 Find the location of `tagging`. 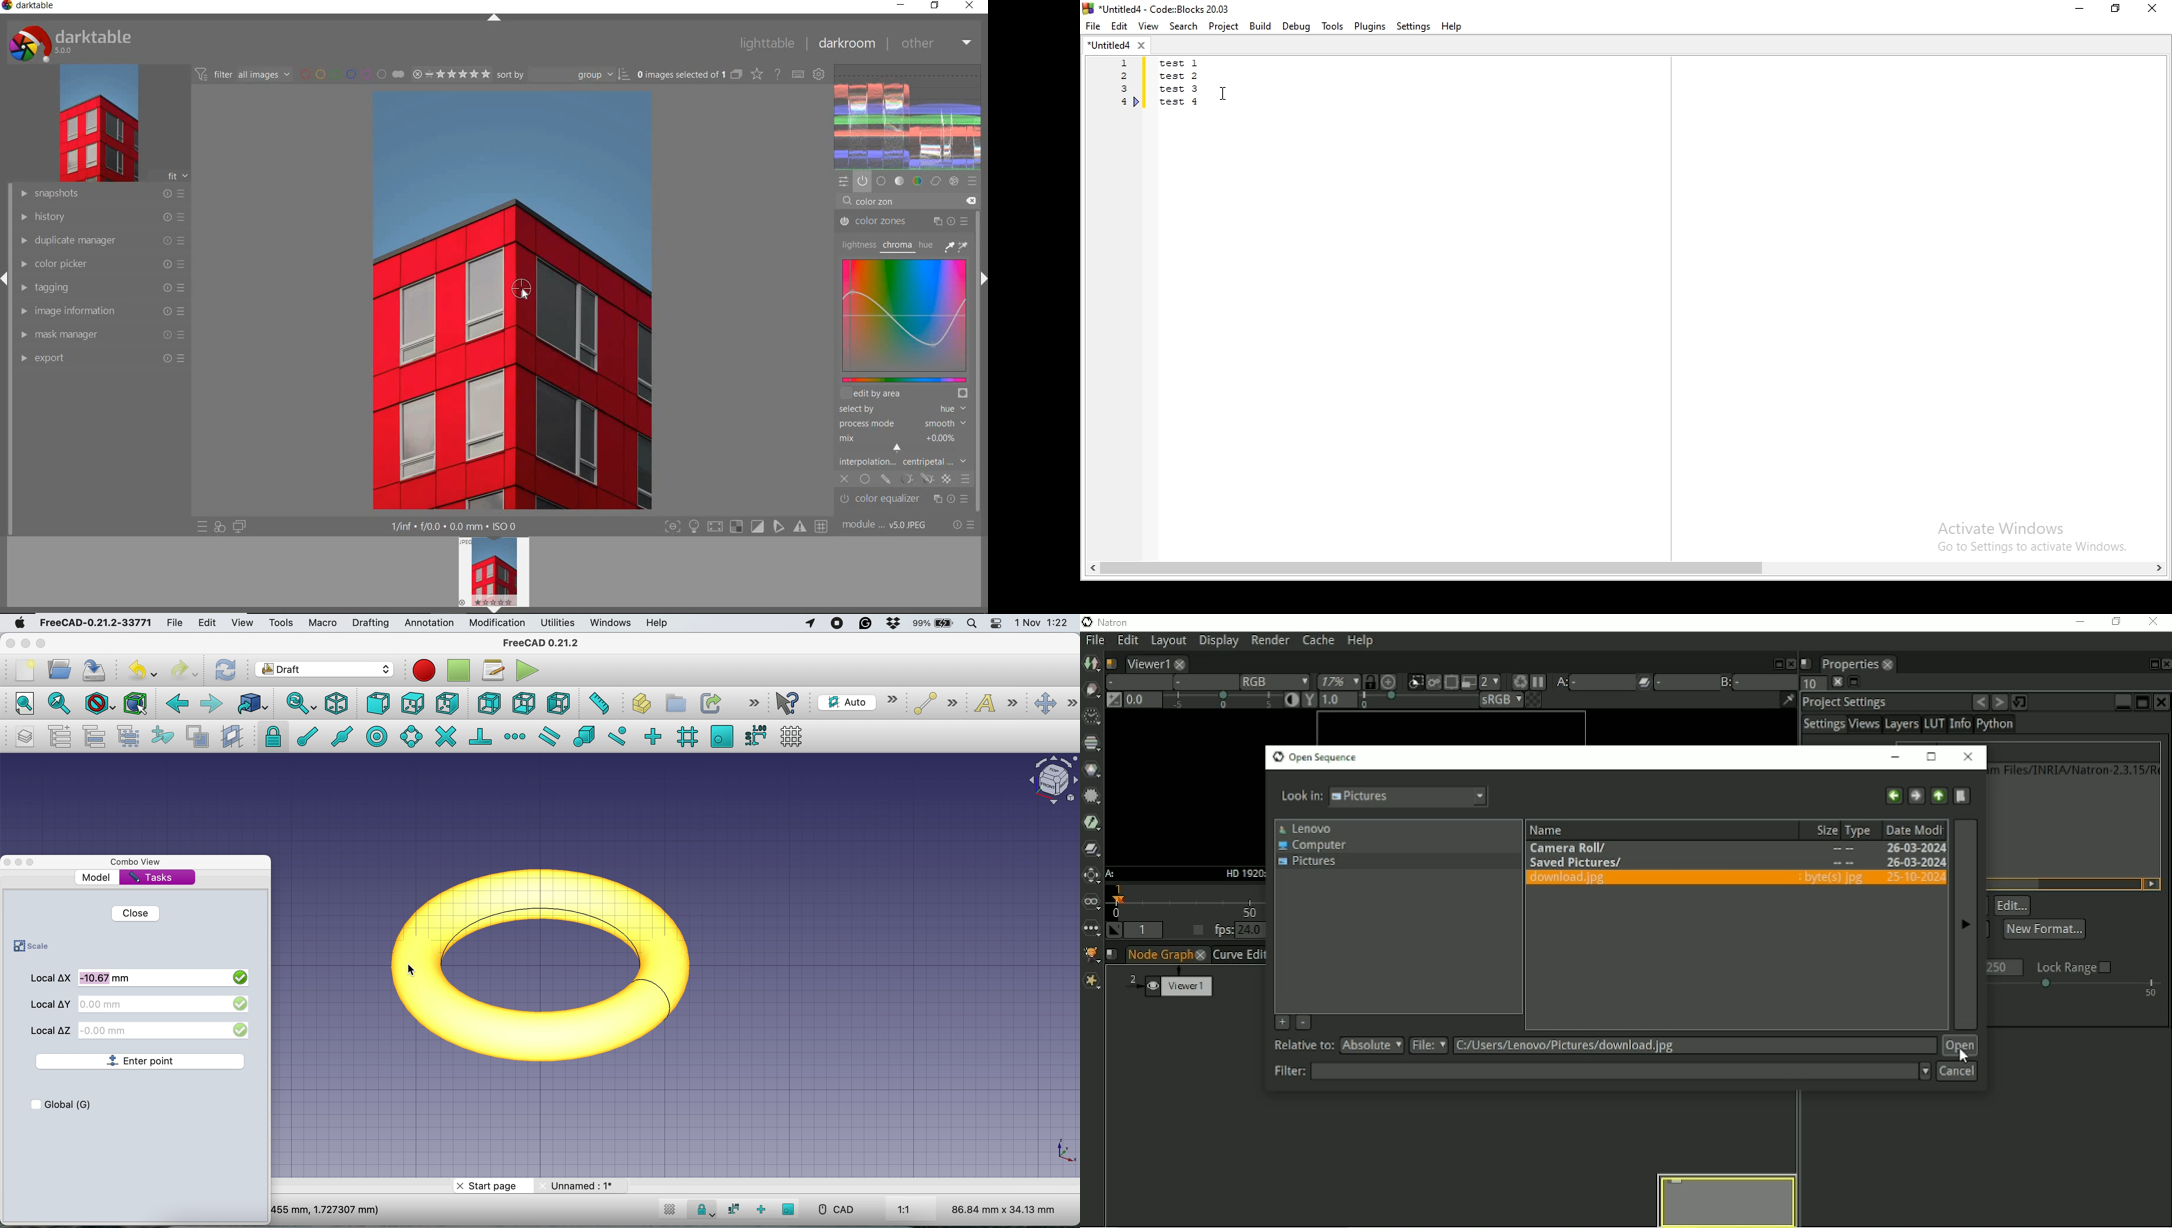

tagging is located at coordinates (99, 288).